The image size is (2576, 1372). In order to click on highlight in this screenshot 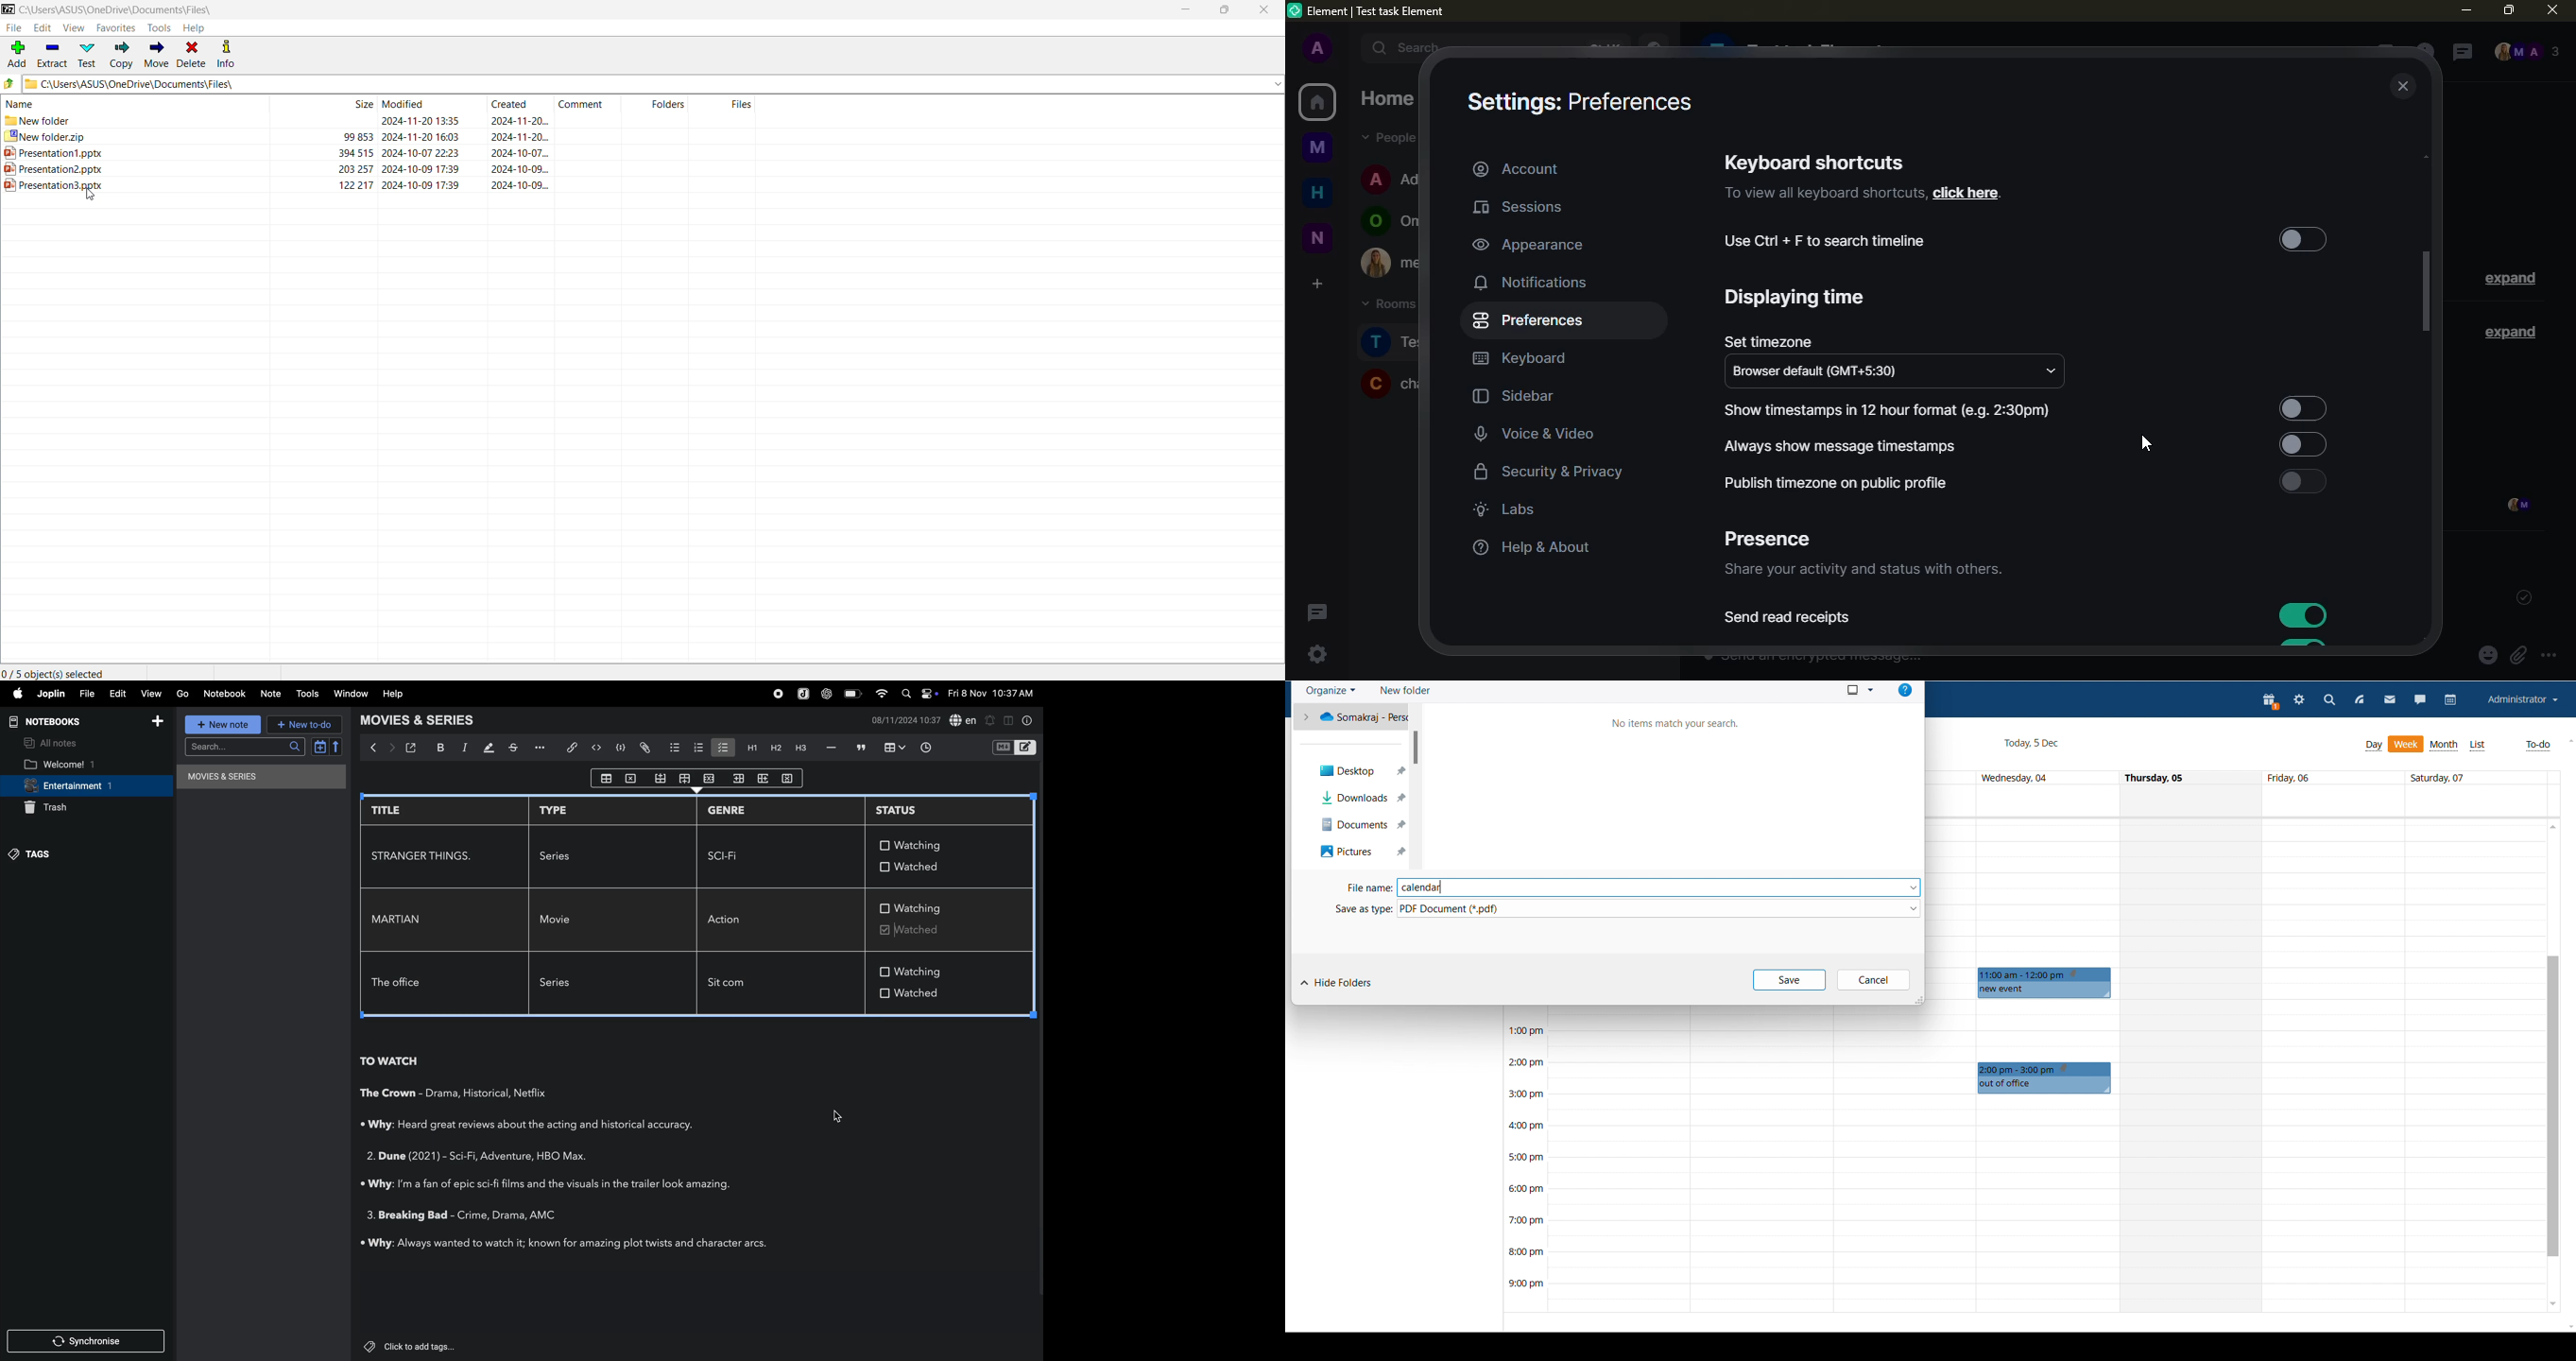, I will do `click(489, 747)`.